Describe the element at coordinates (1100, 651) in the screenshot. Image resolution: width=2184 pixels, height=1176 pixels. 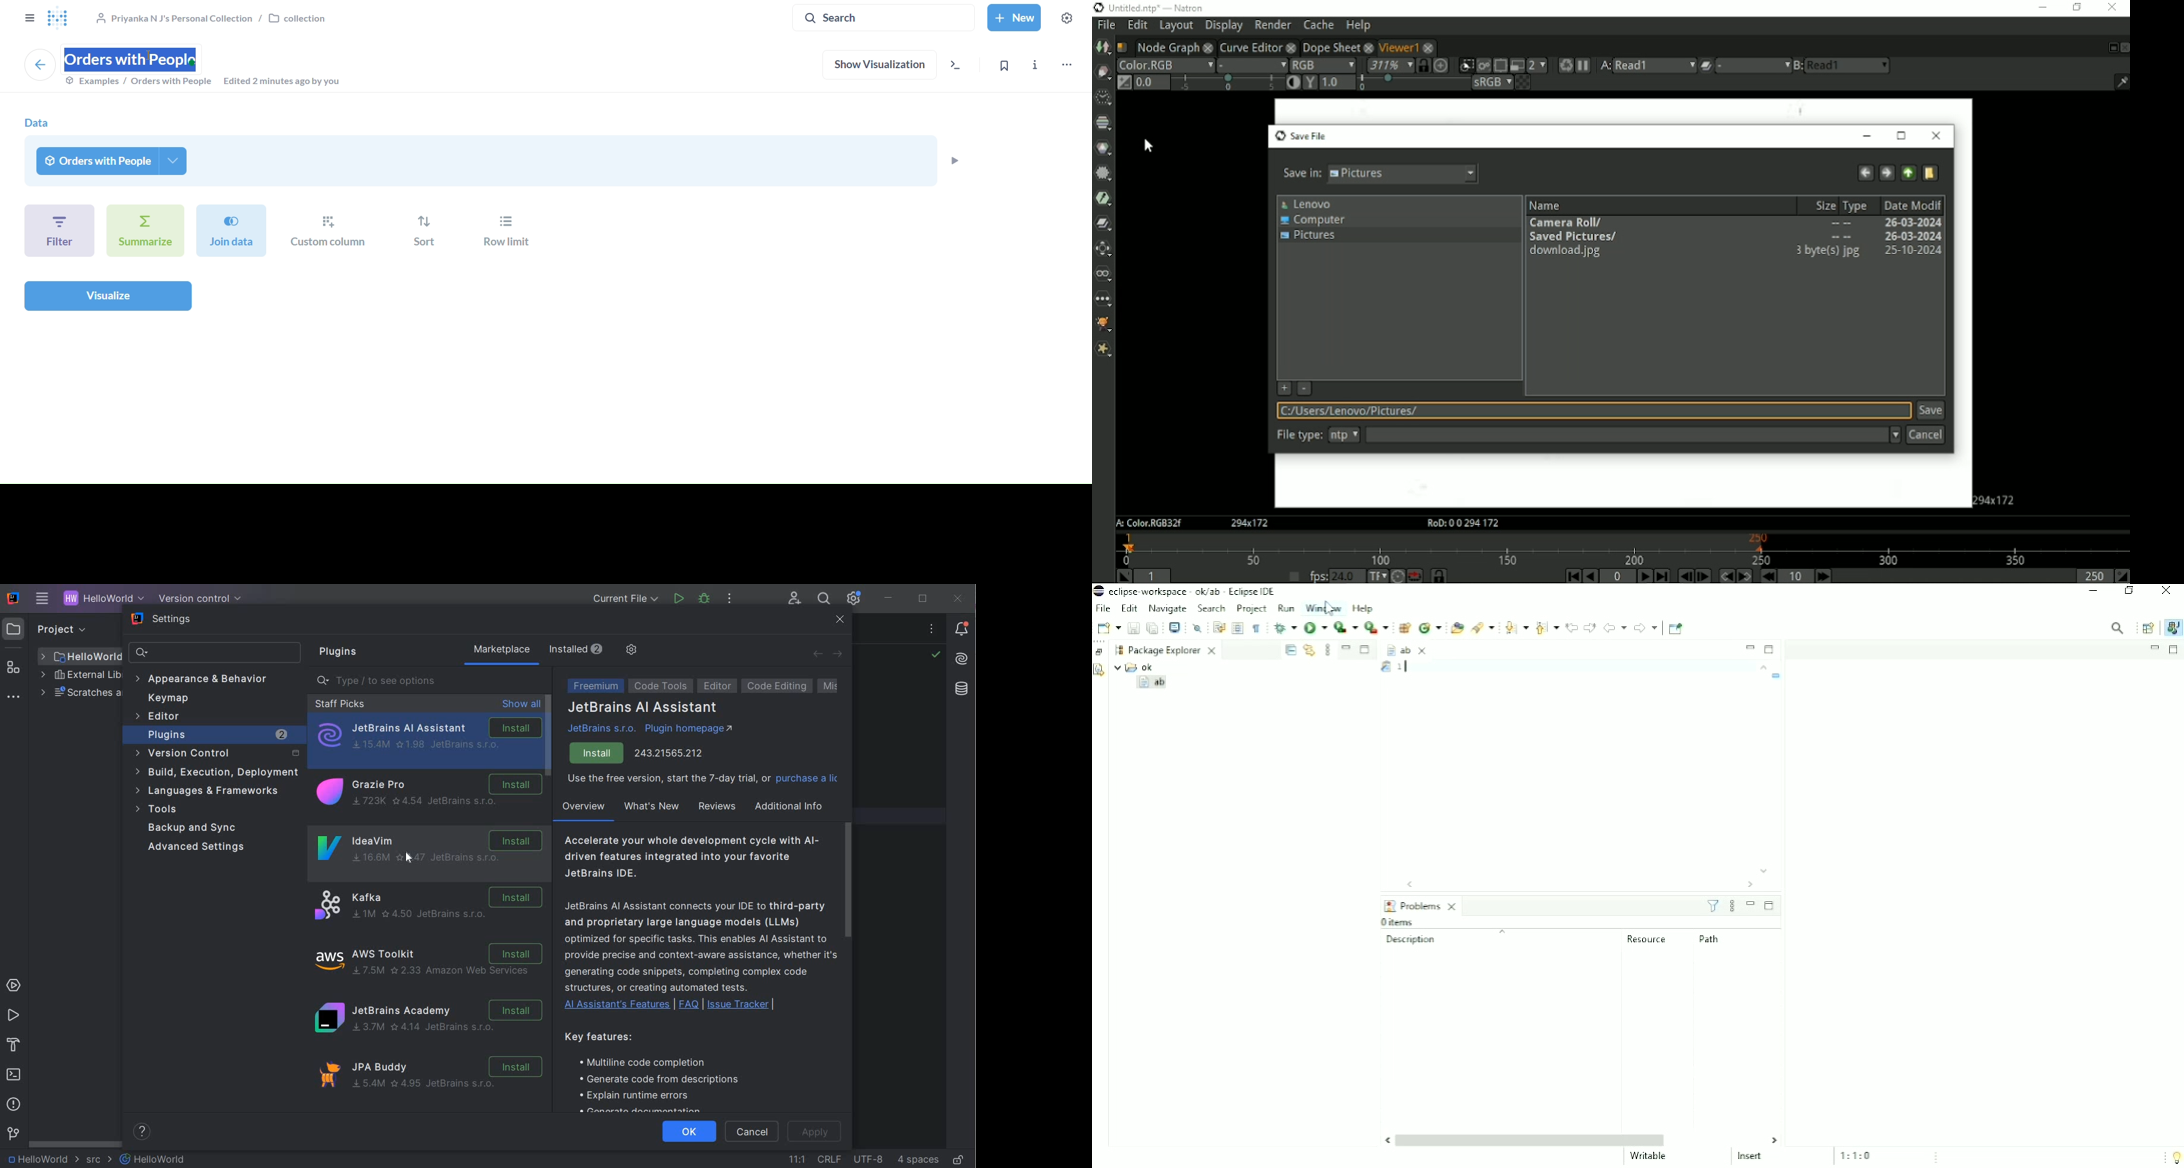
I see `Restore` at that location.